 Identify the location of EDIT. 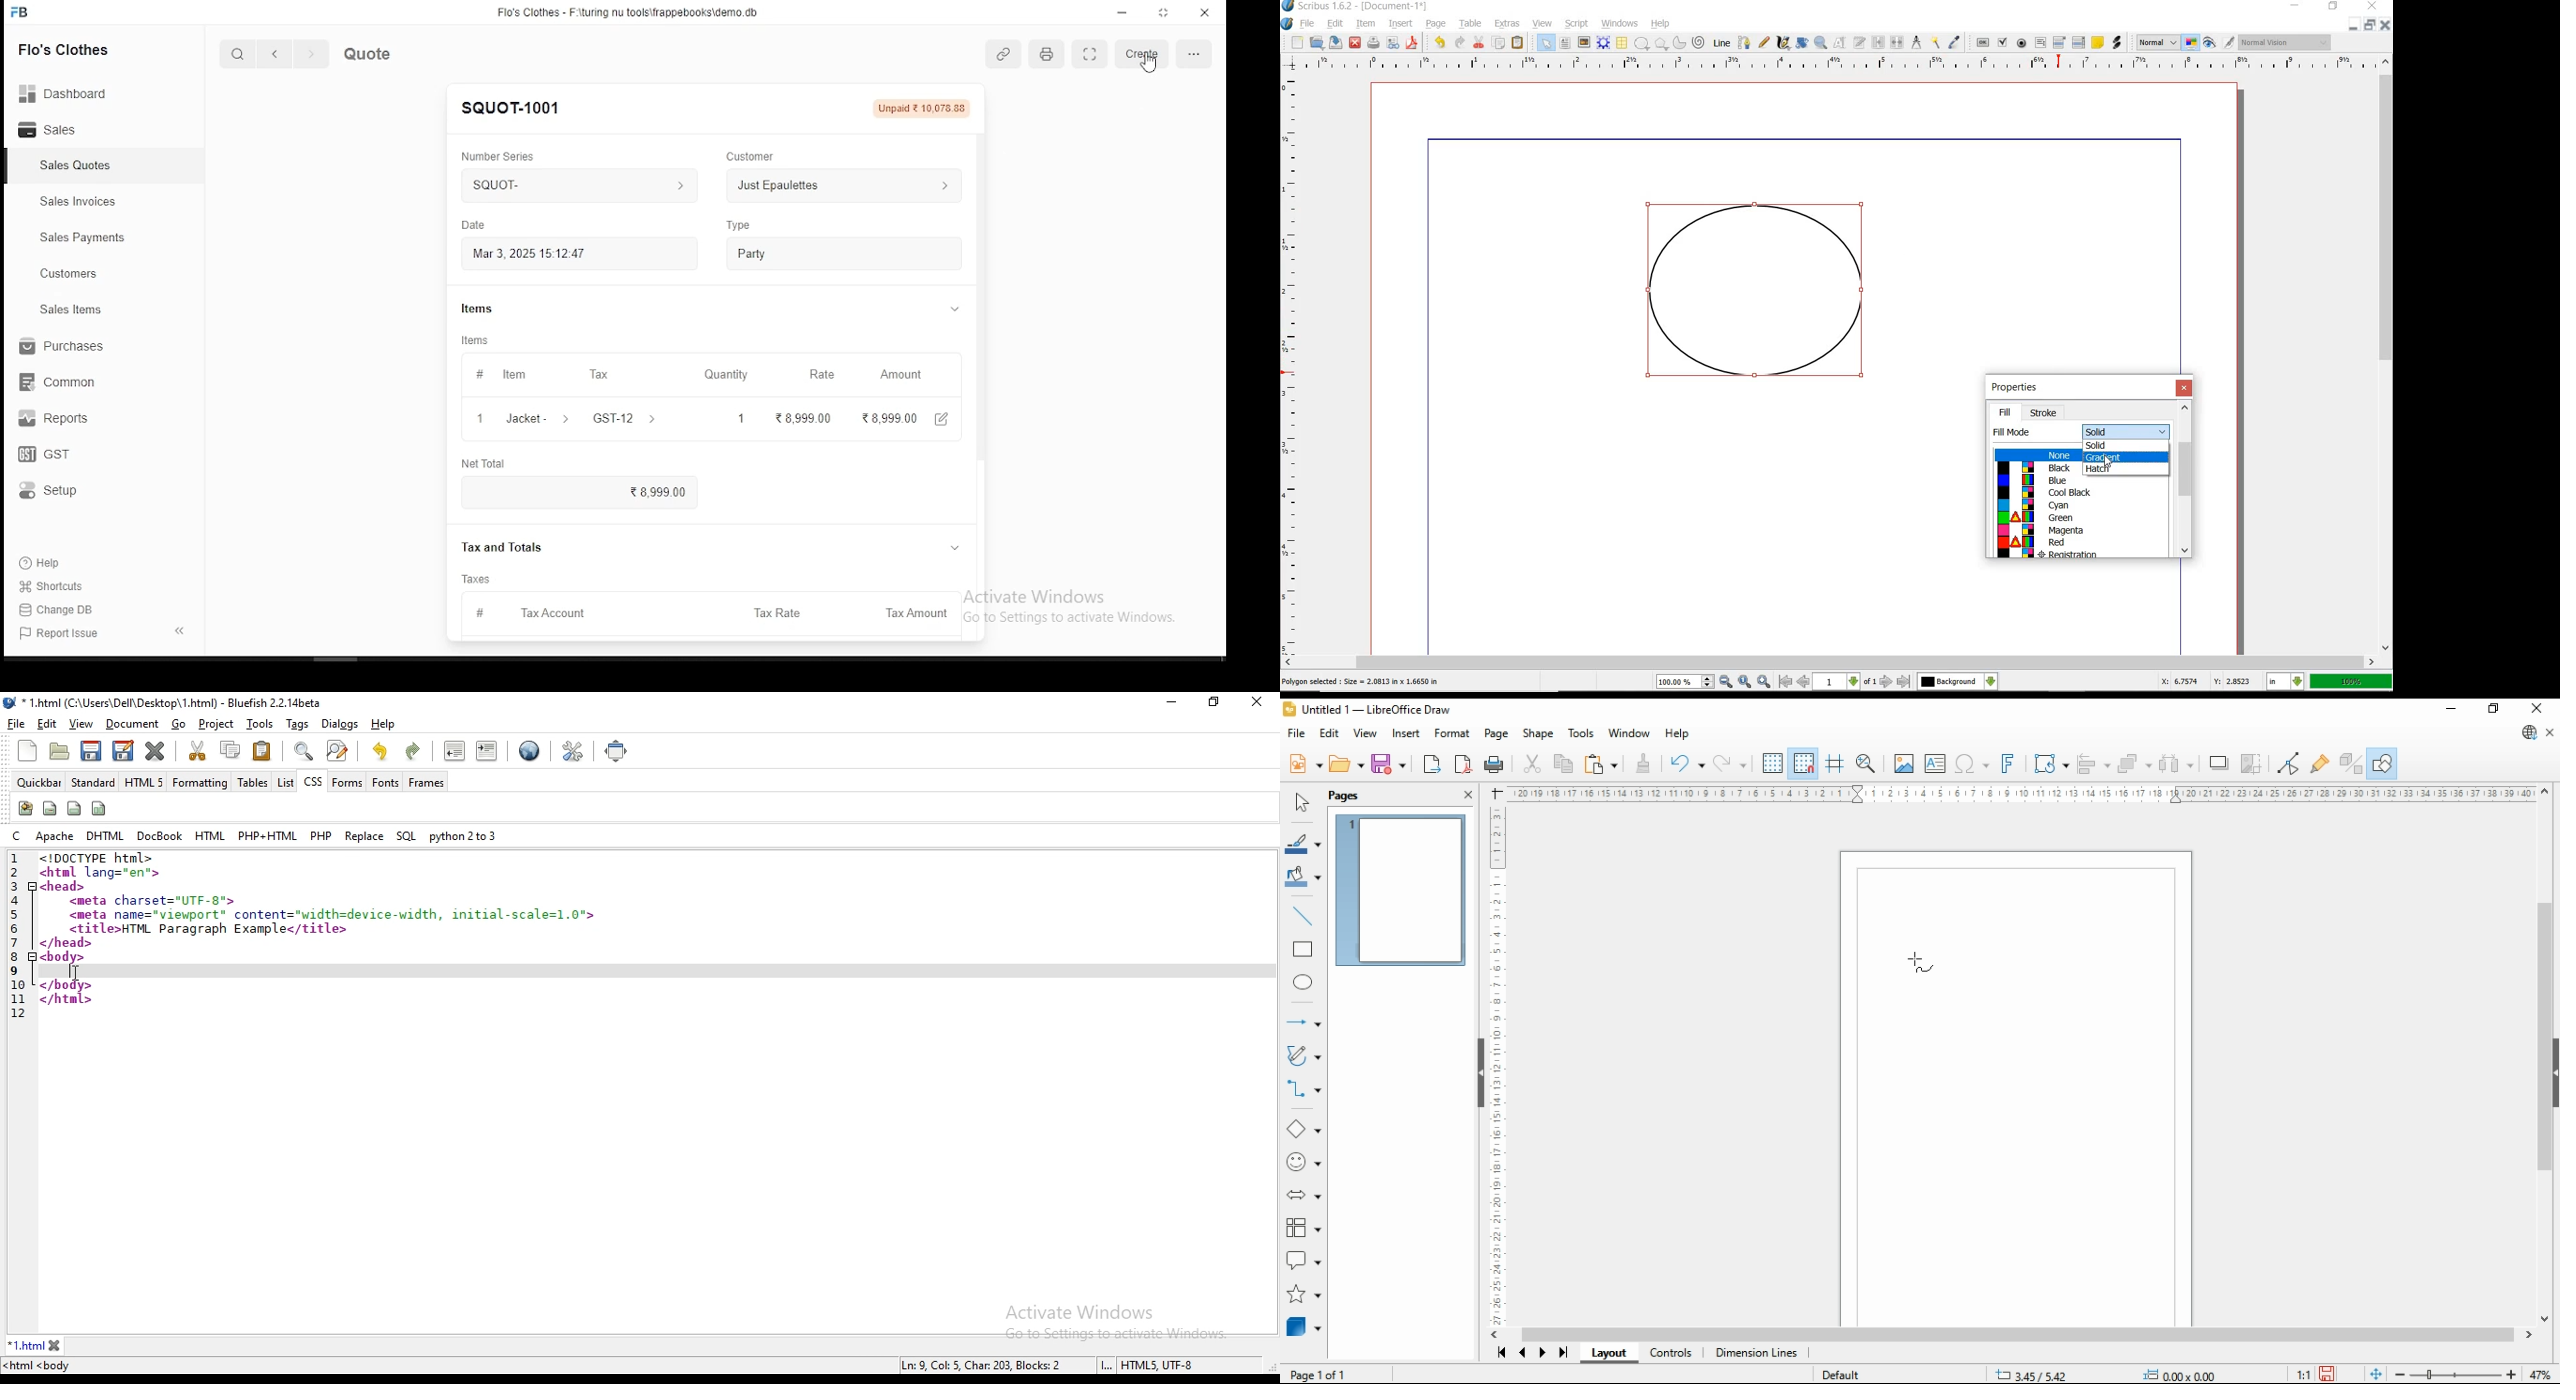
(1334, 25).